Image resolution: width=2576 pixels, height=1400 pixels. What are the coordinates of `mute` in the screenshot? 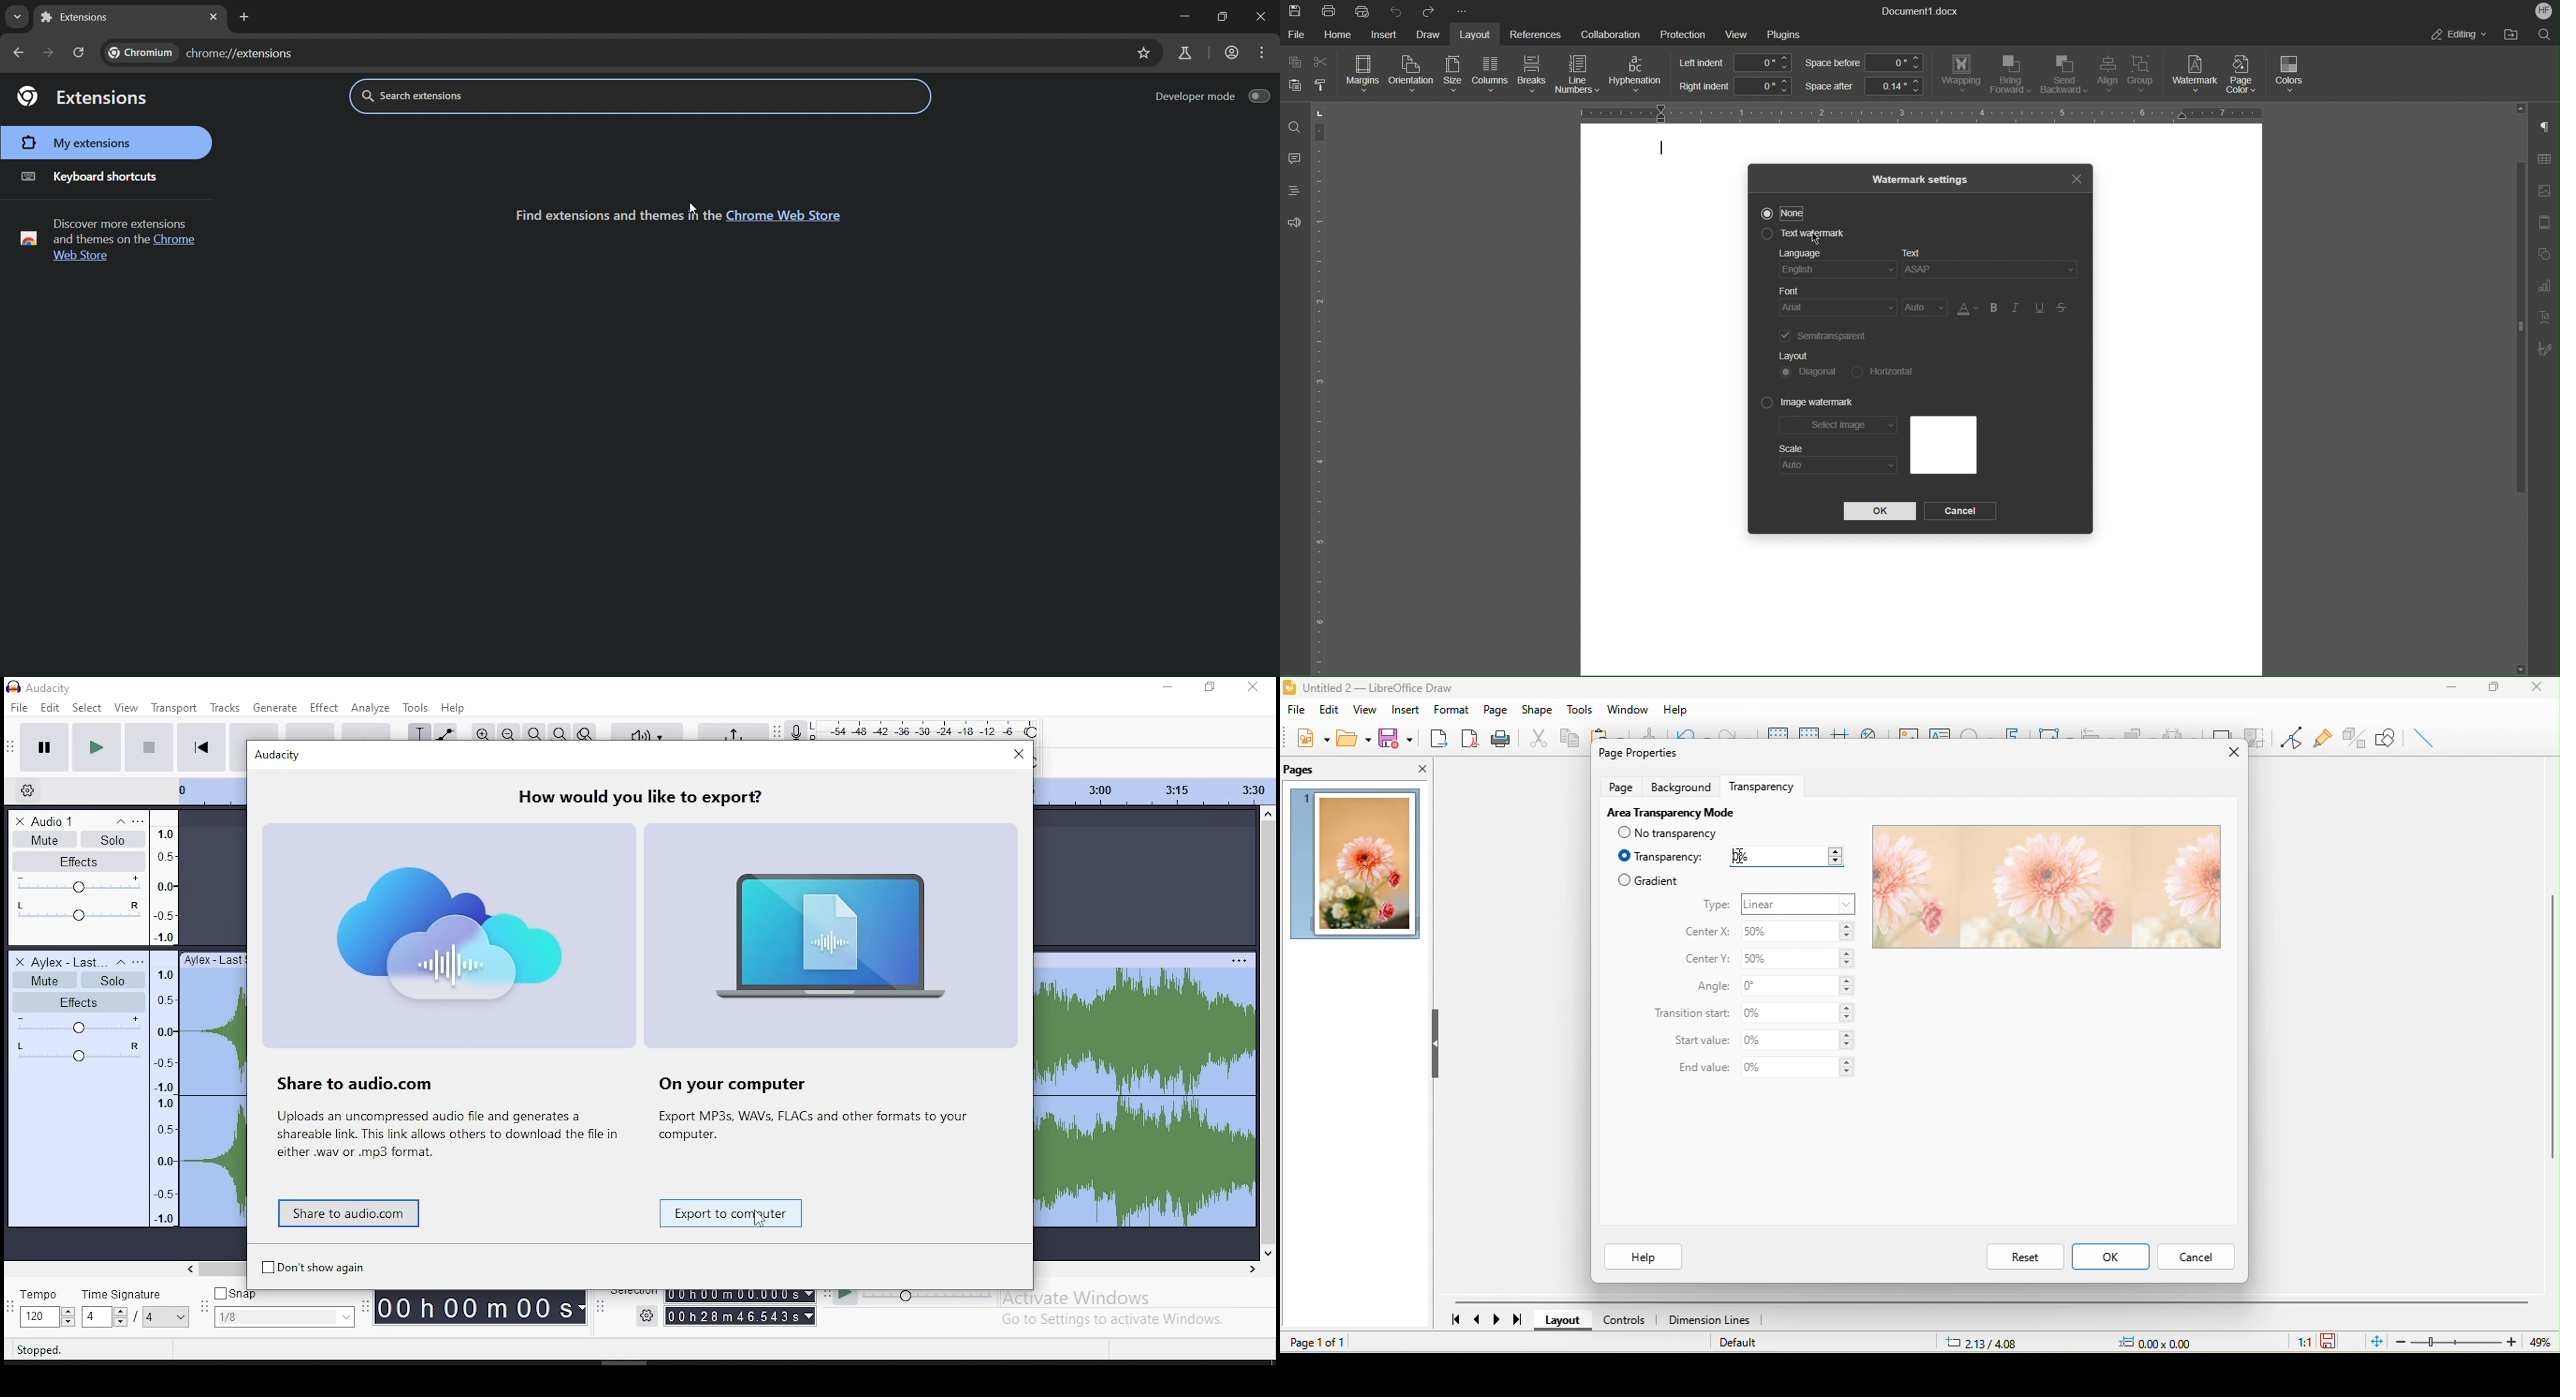 It's located at (44, 838).